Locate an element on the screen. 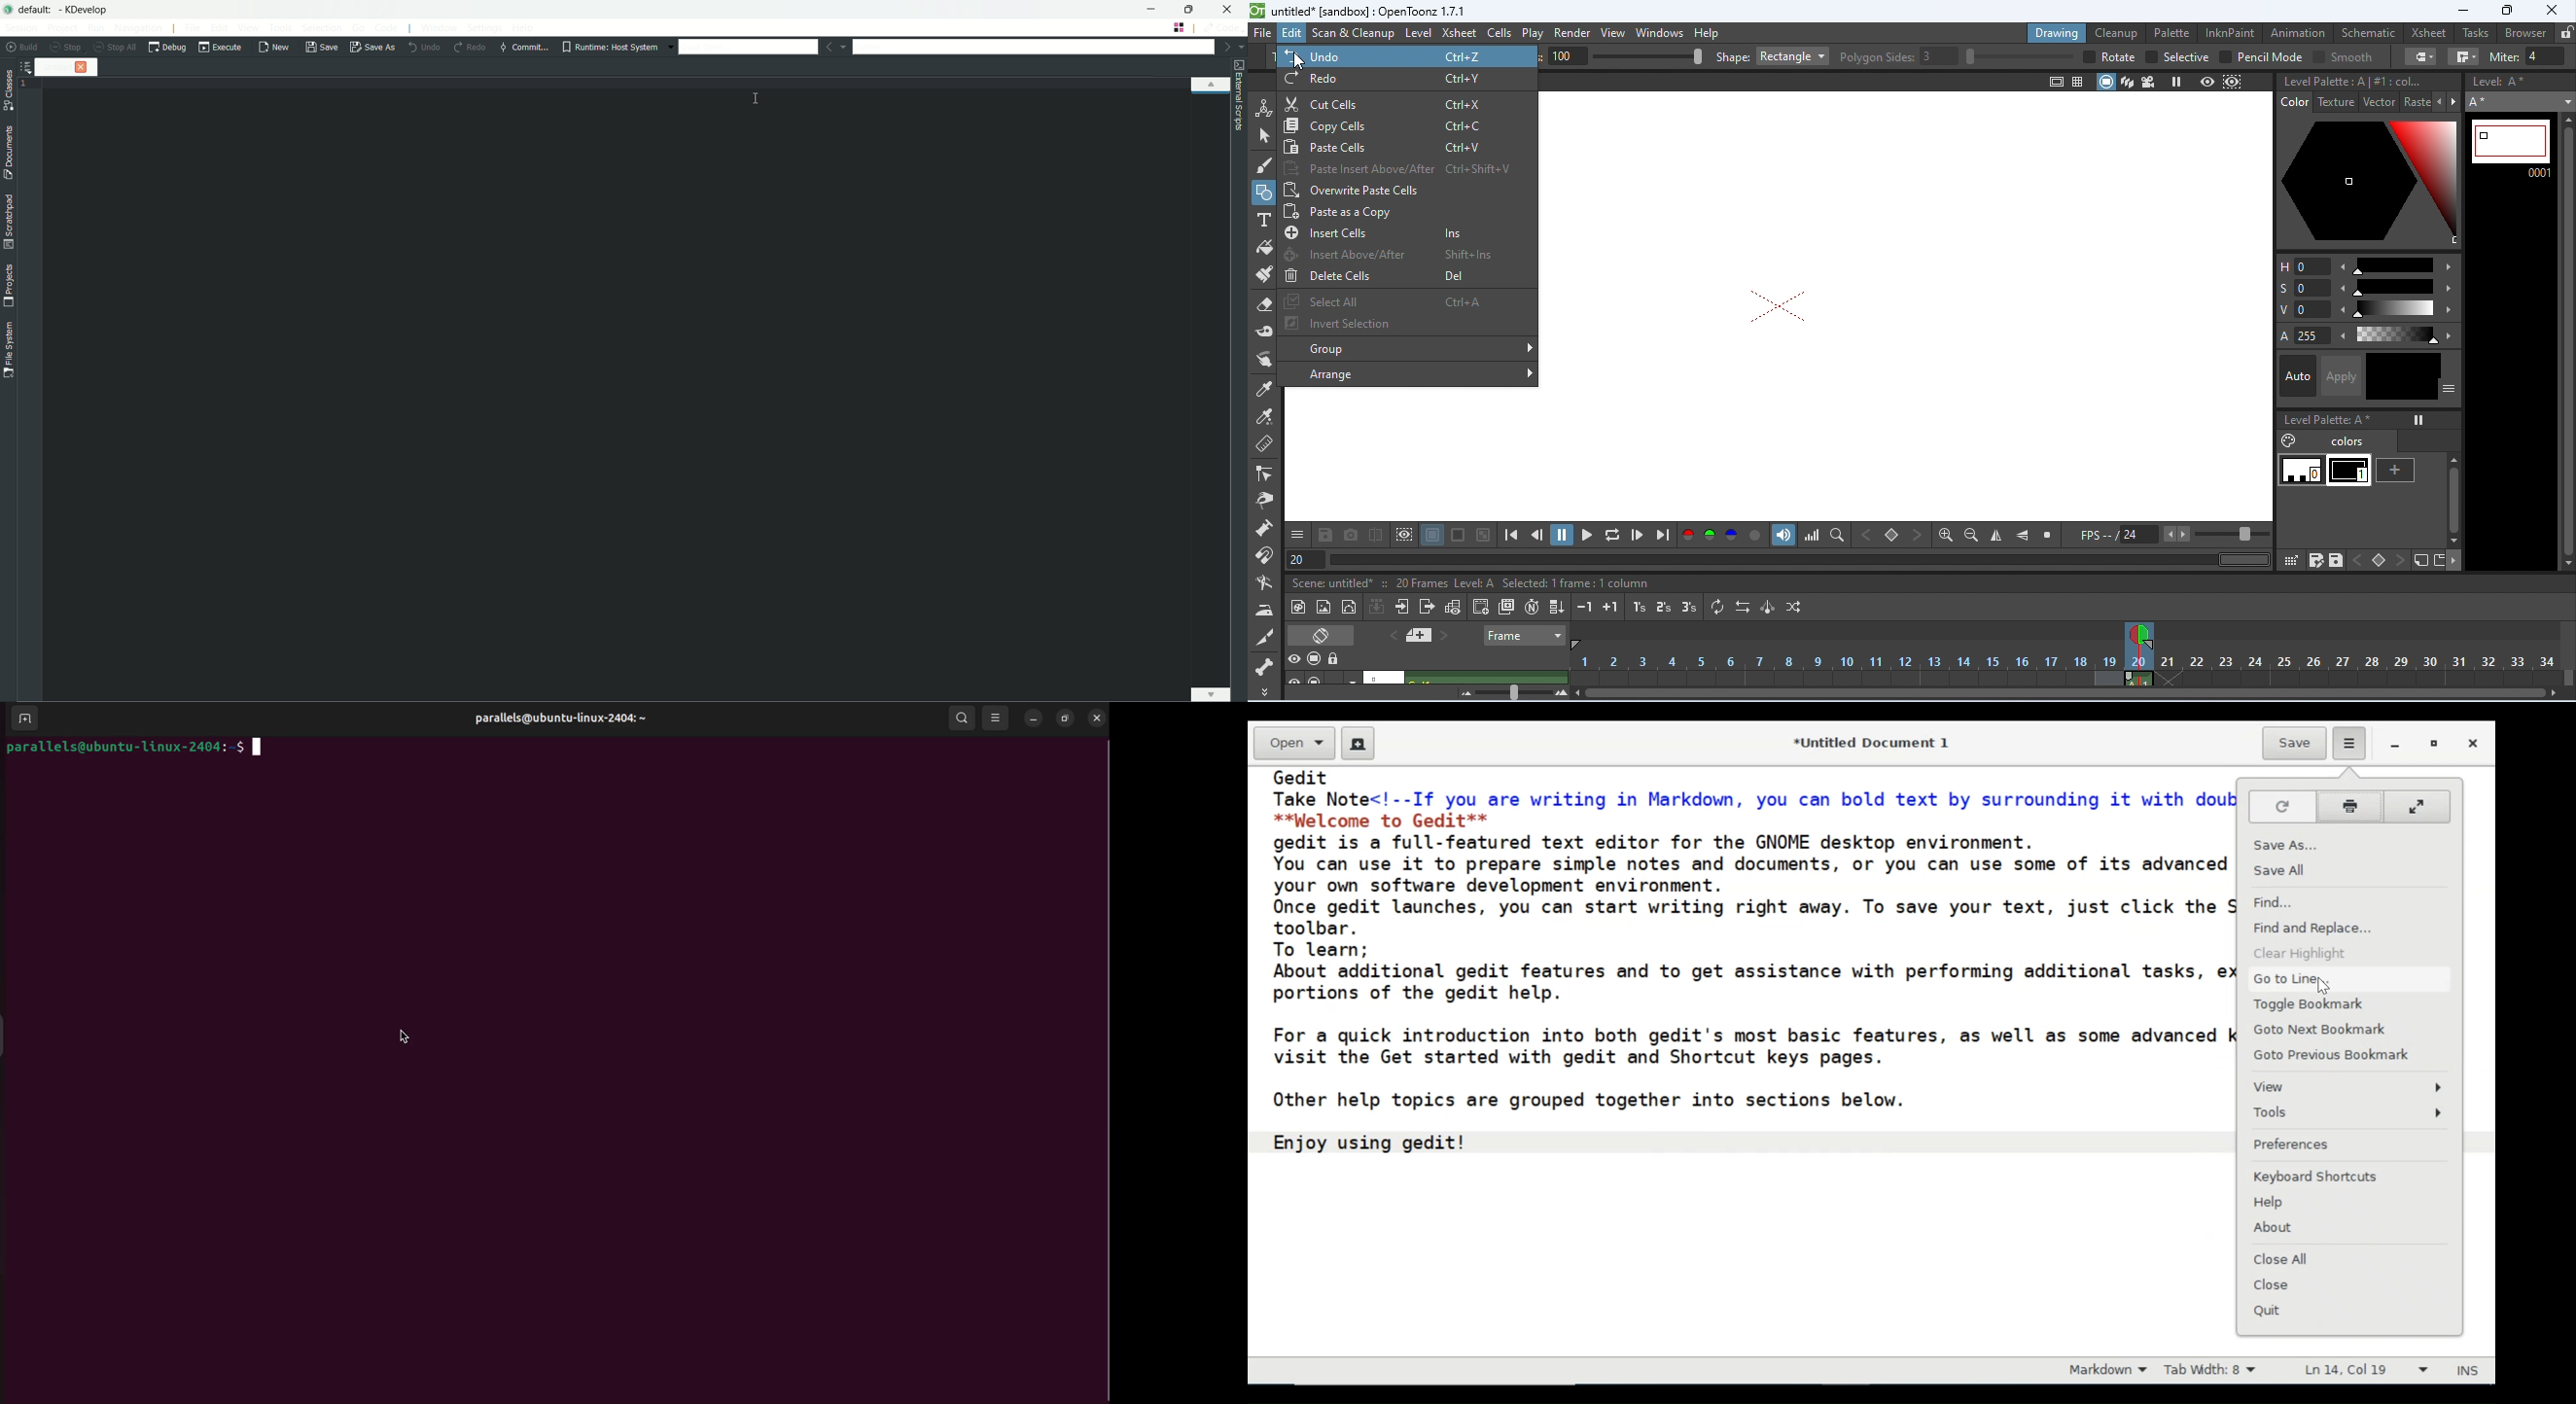 This screenshot has height=1428, width=2576. sub camera preview is located at coordinates (2232, 82).